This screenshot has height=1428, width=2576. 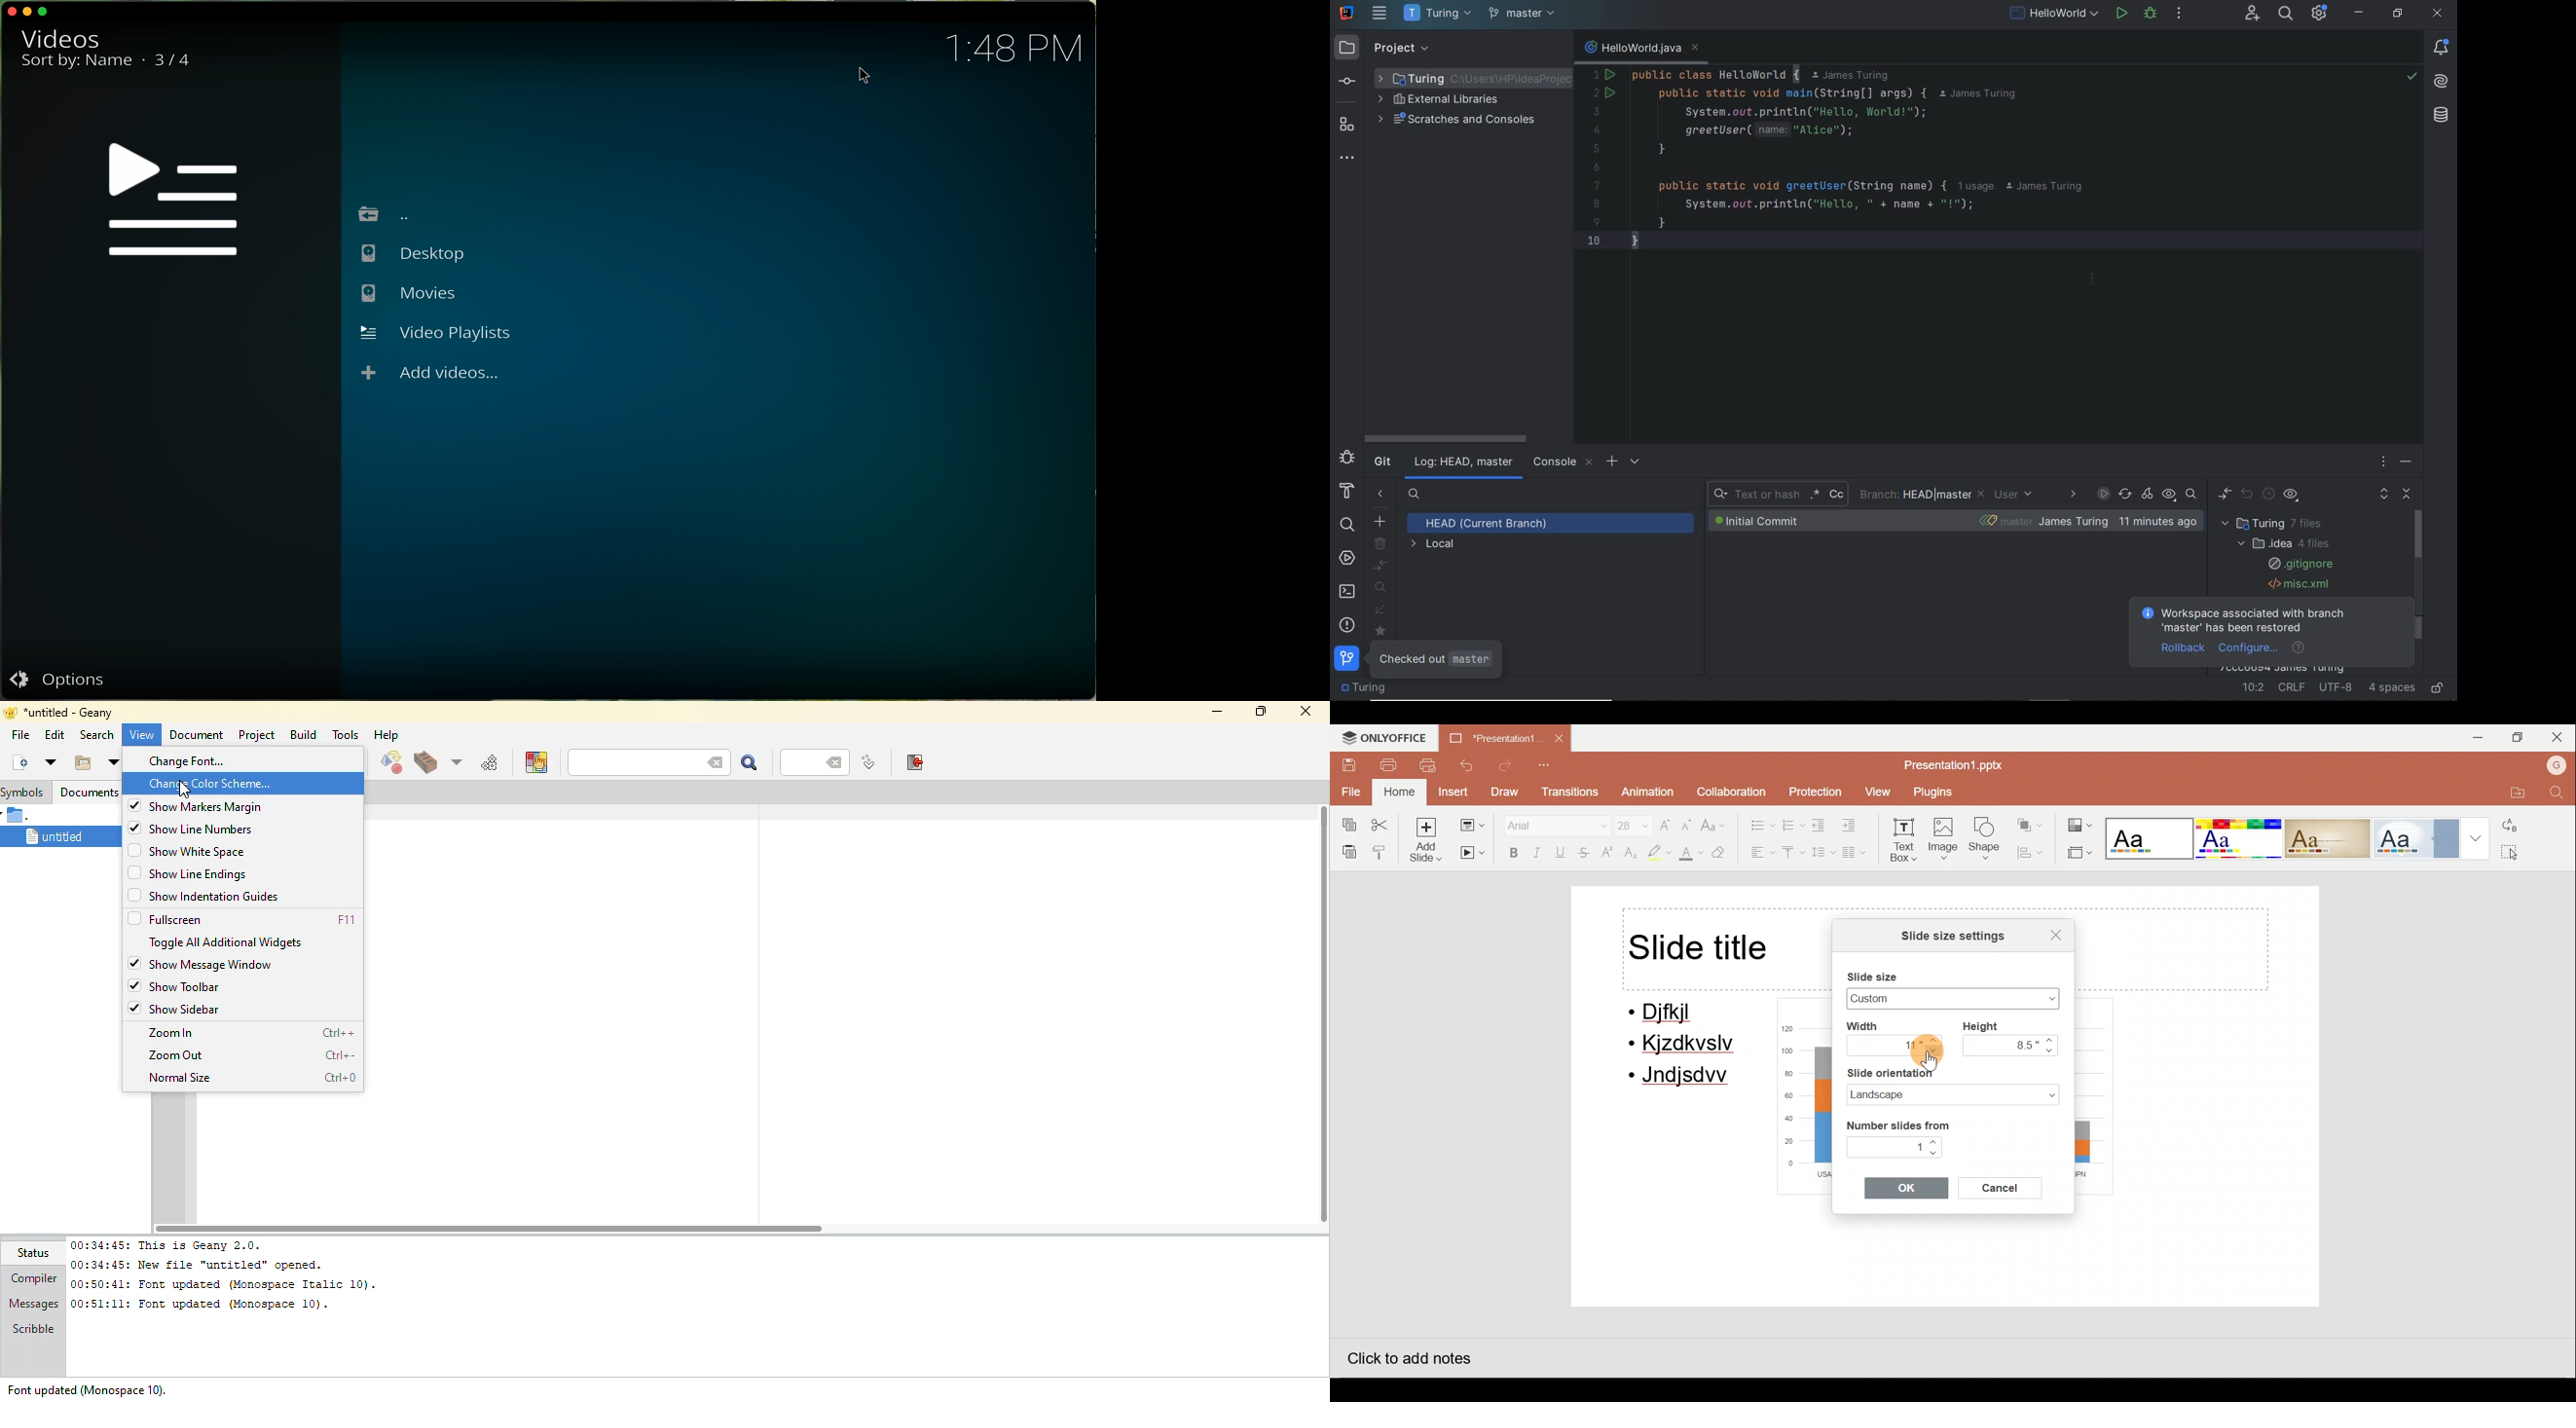 What do you see at coordinates (1563, 852) in the screenshot?
I see `Underline` at bounding box center [1563, 852].